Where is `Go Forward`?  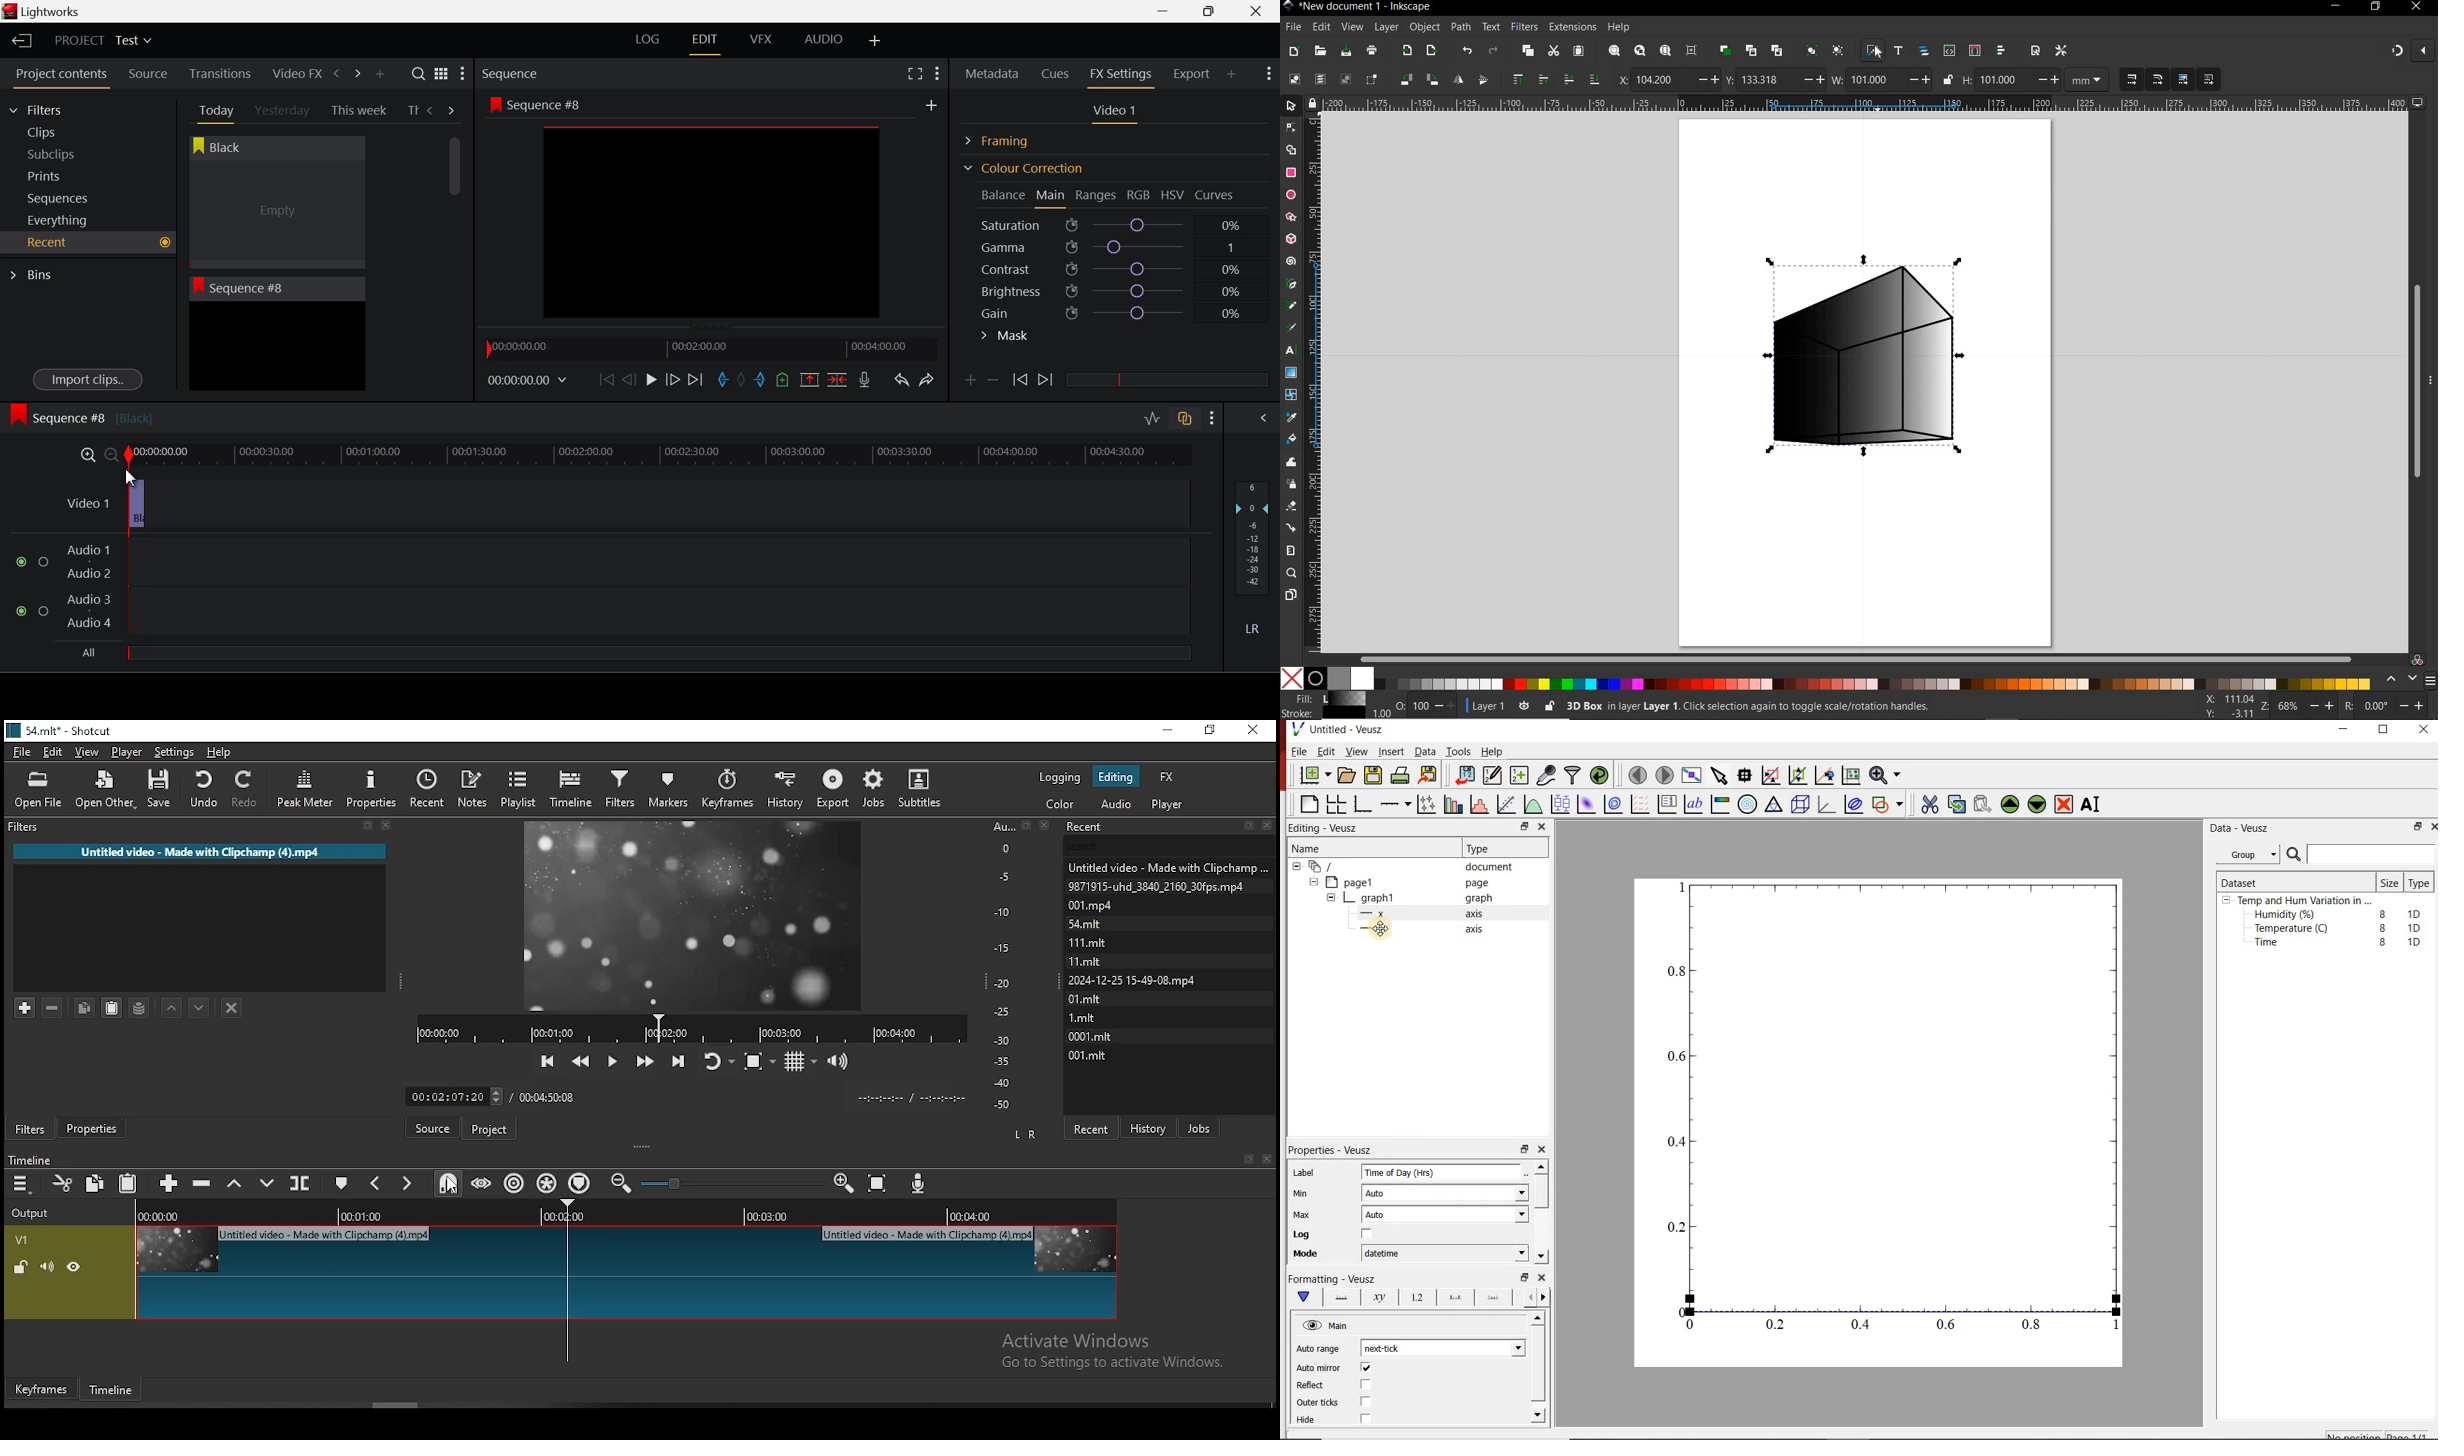
Go Forward is located at coordinates (673, 379).